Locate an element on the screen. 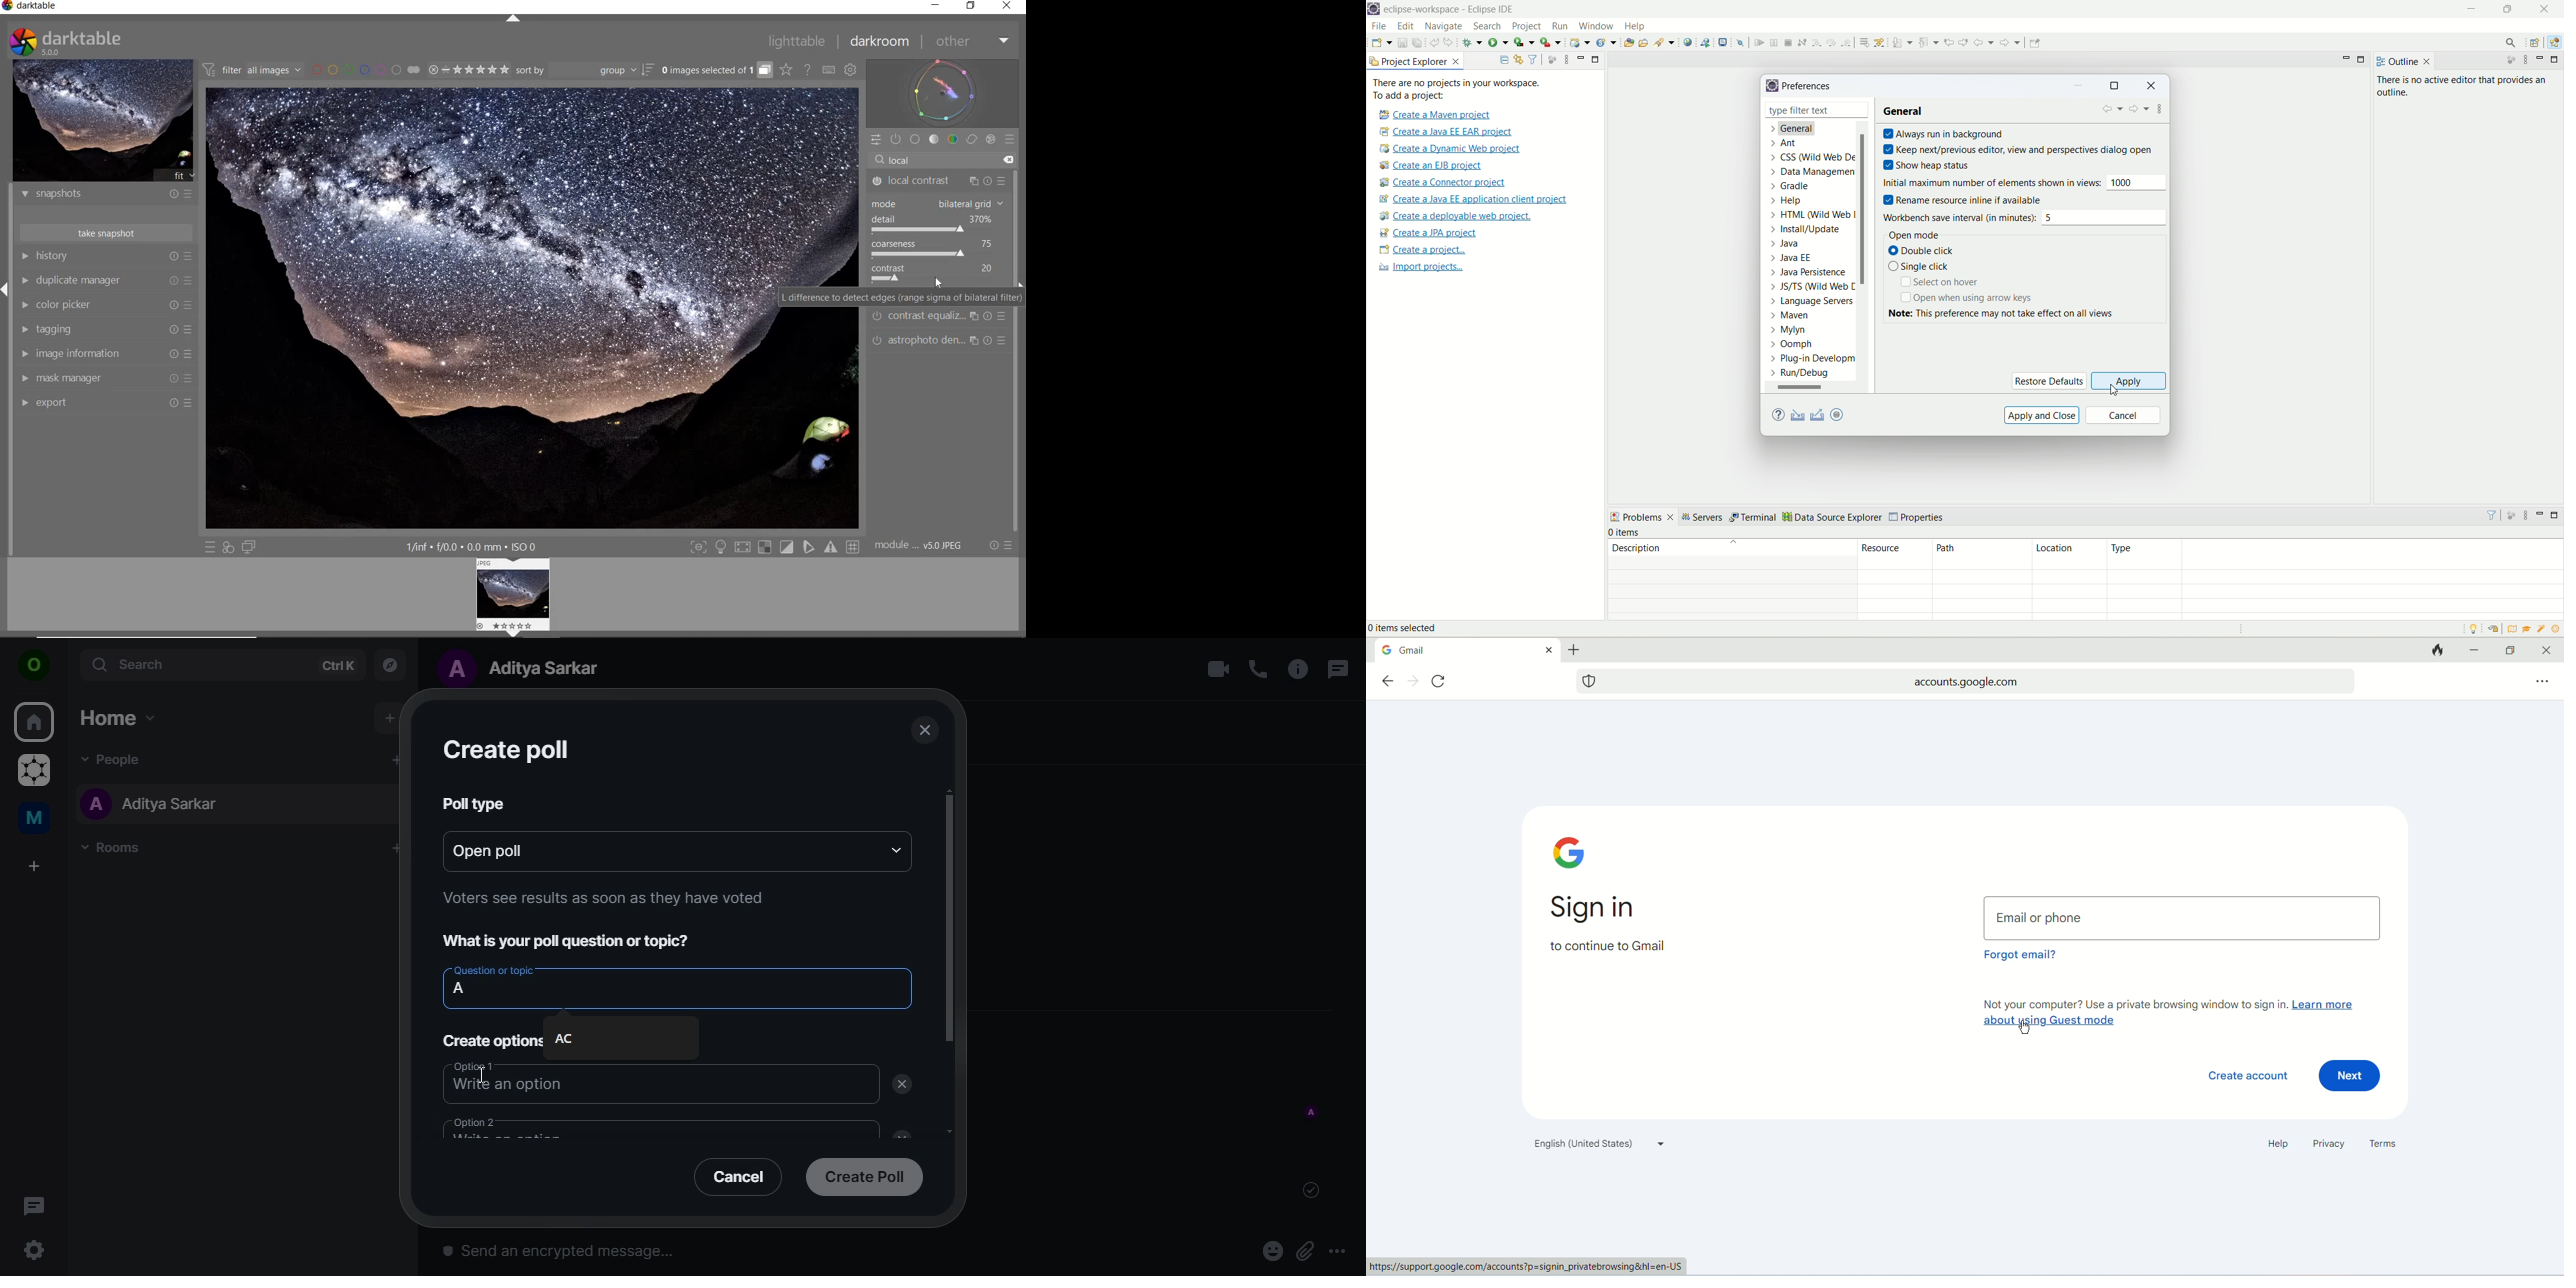 This screenshot has height=1288, width=2576. multiple instance actions is located at coordinates (975, 343).